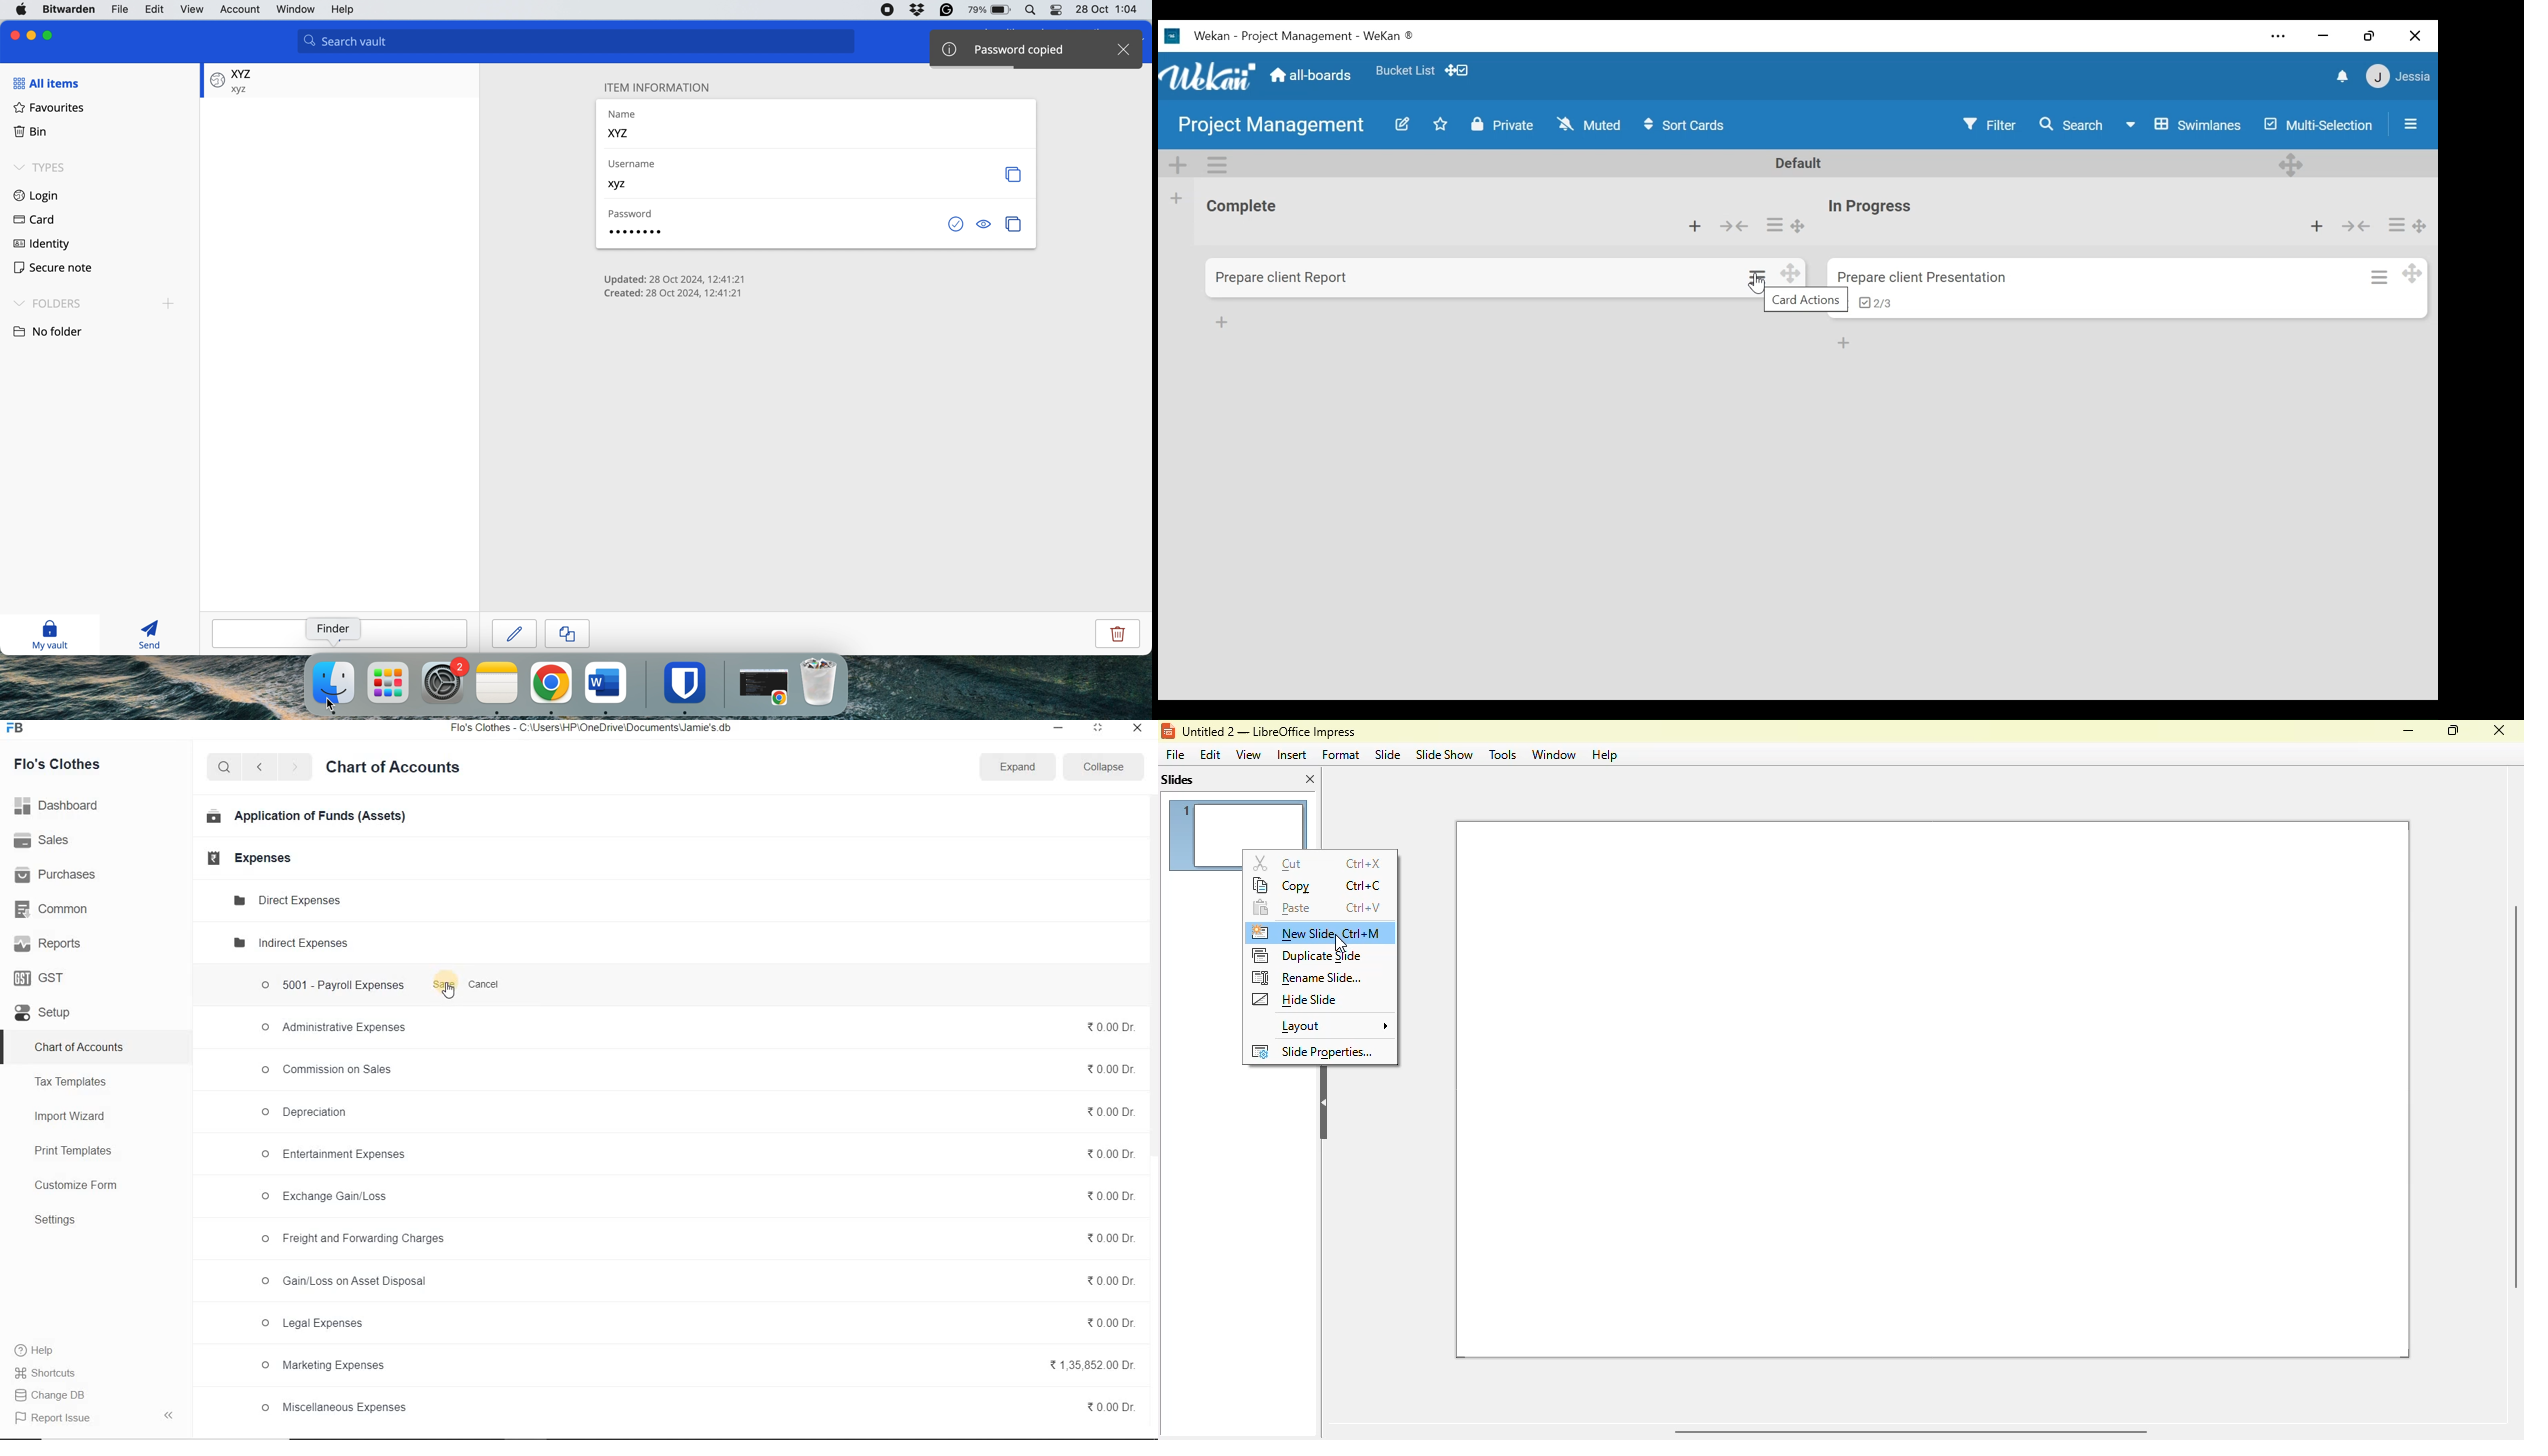  I want to click on secure note, so click(53, 268).